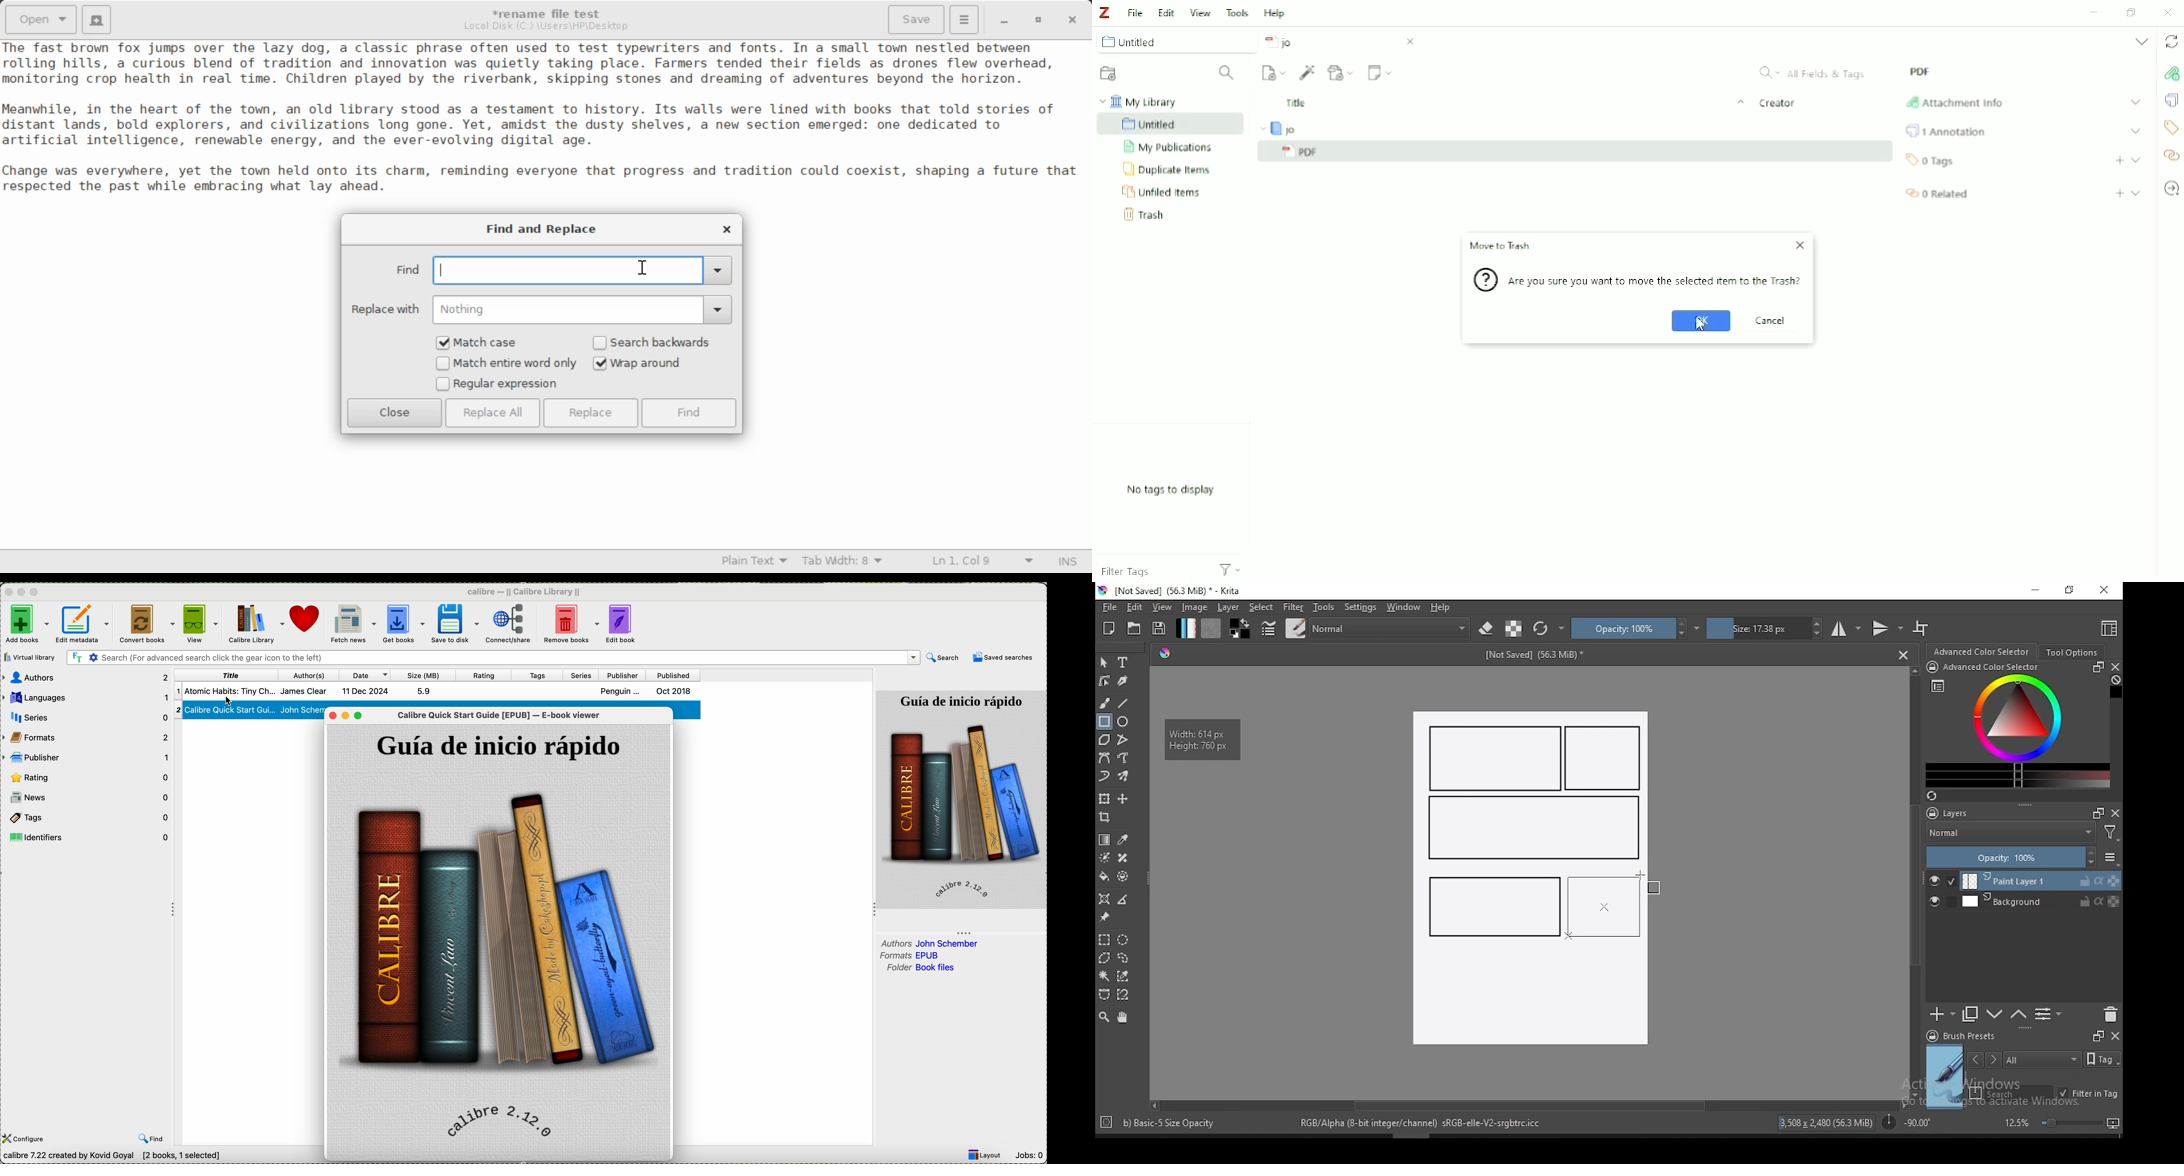 Image resolution: width=2184 pixels, height=1176 pixels. I want to click on authors, so click(85, 677).